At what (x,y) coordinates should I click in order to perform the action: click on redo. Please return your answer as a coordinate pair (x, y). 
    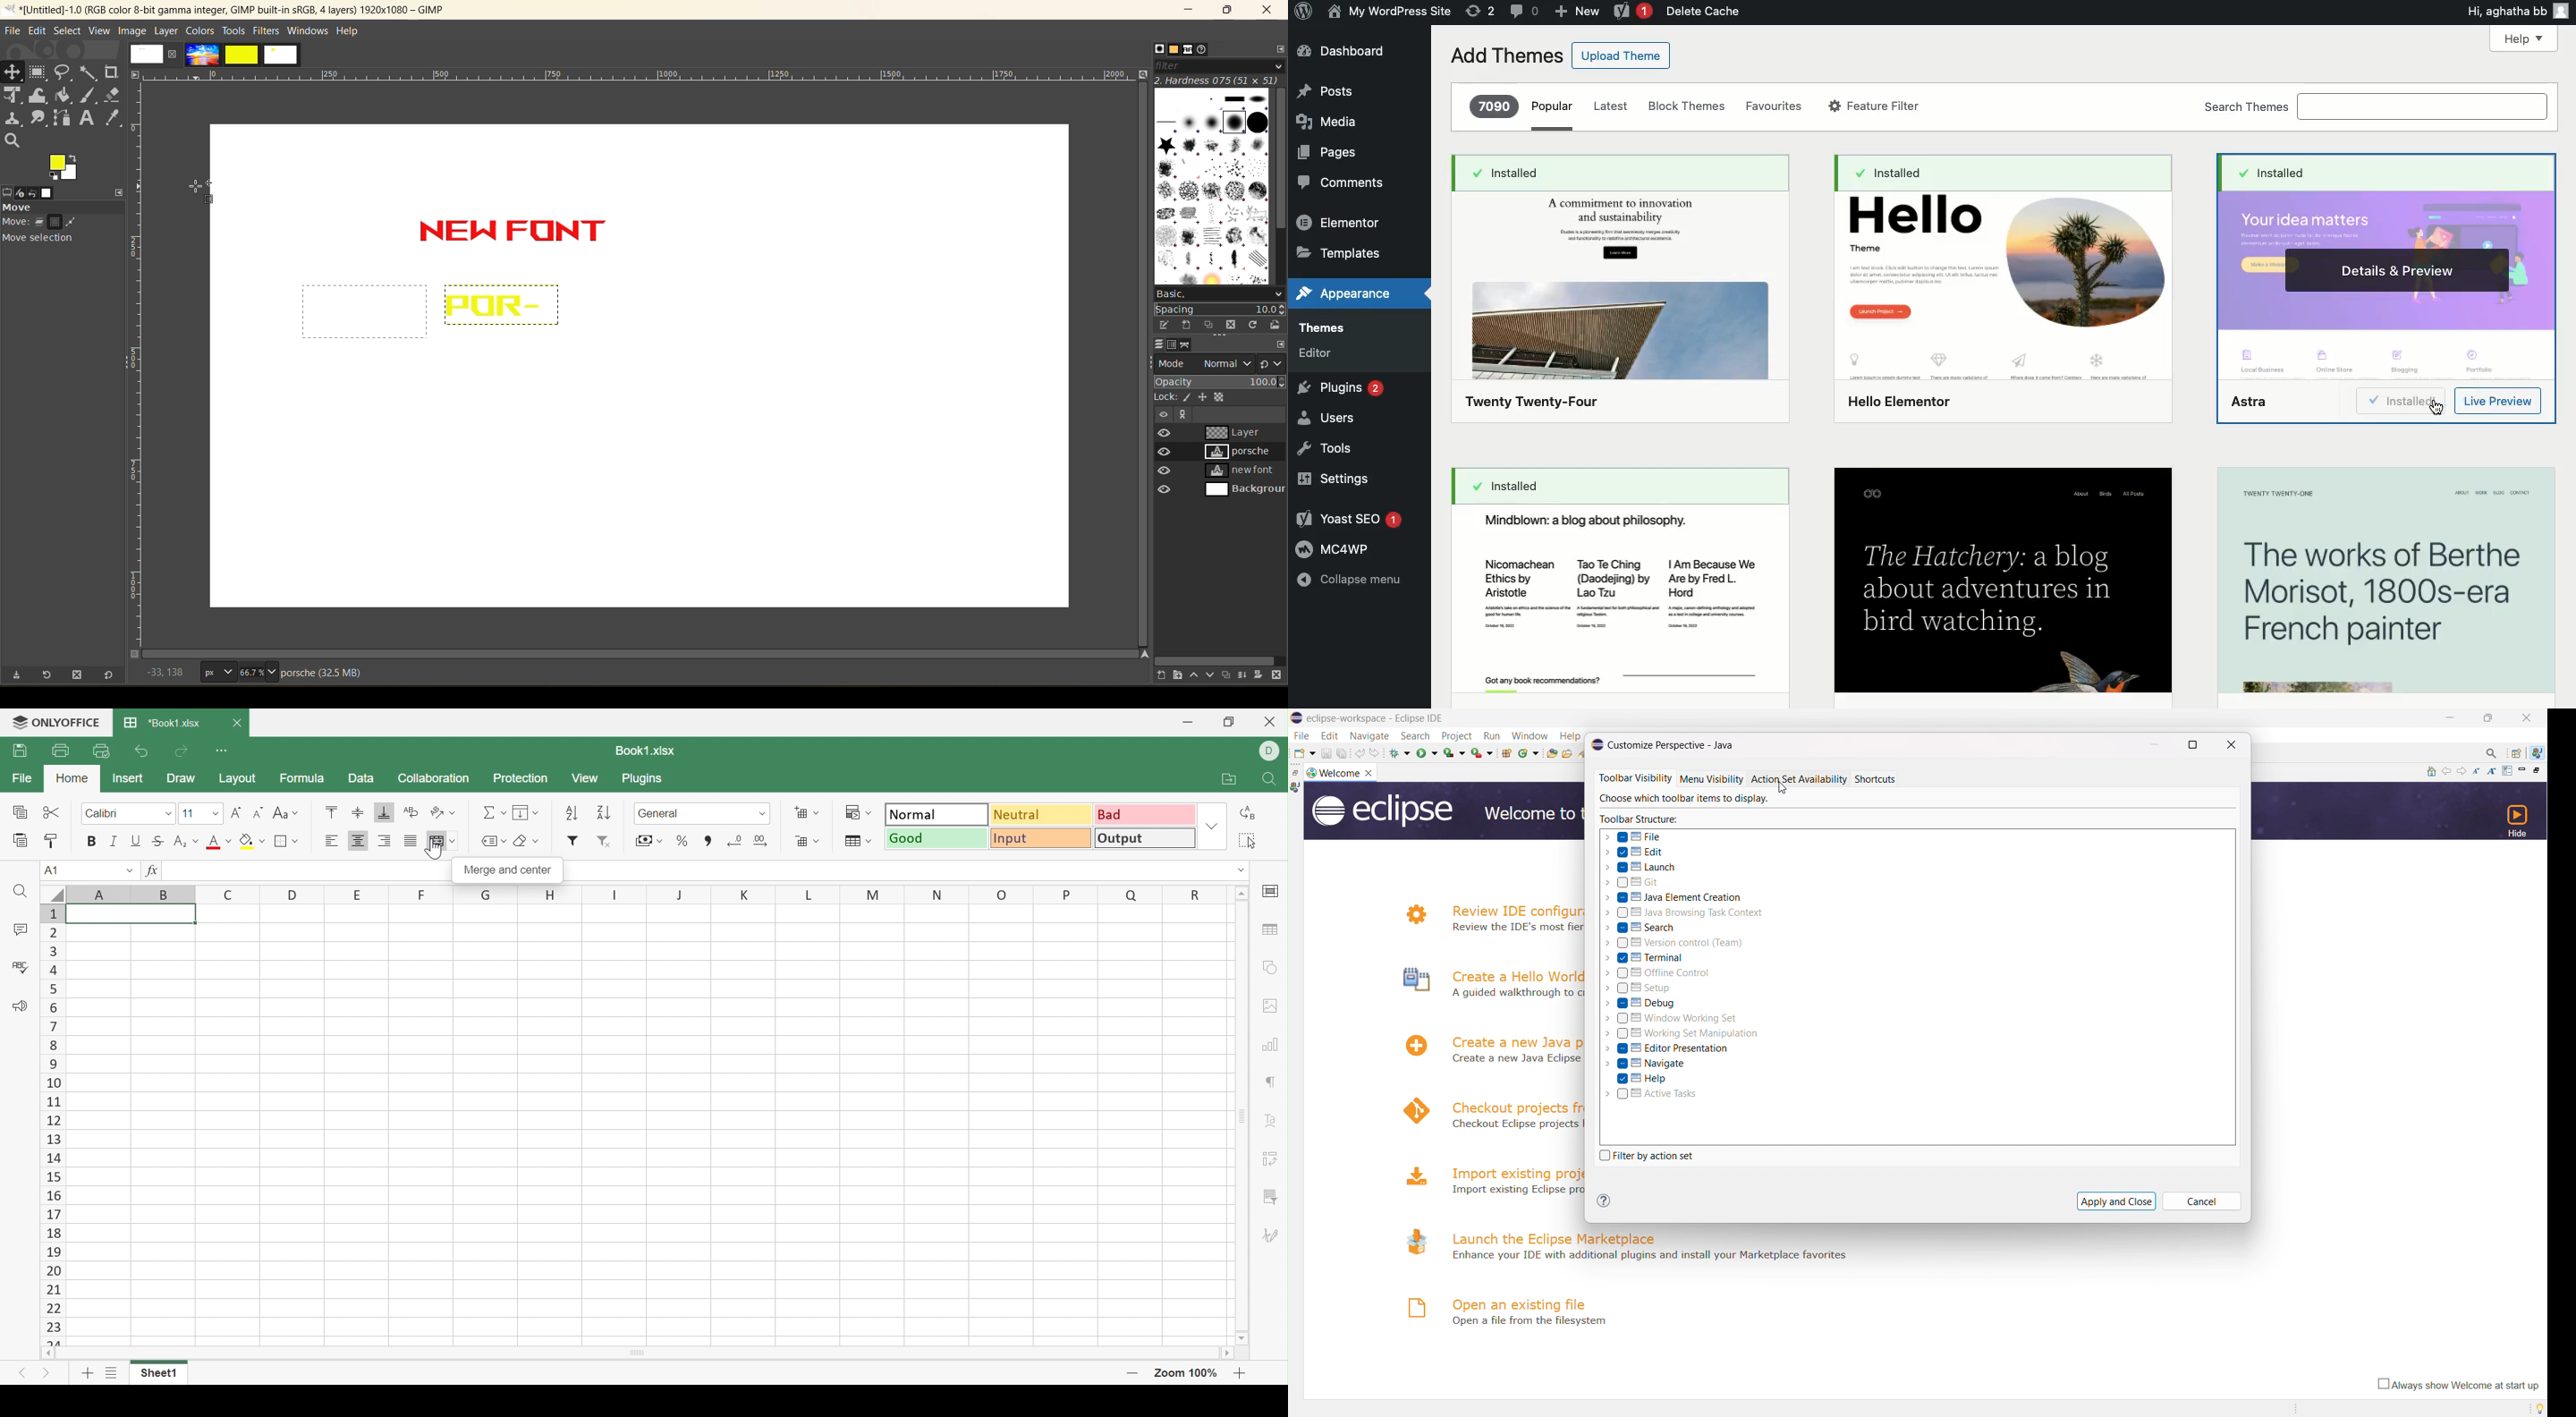
    Looking at the image, I should click on (1376, 753).